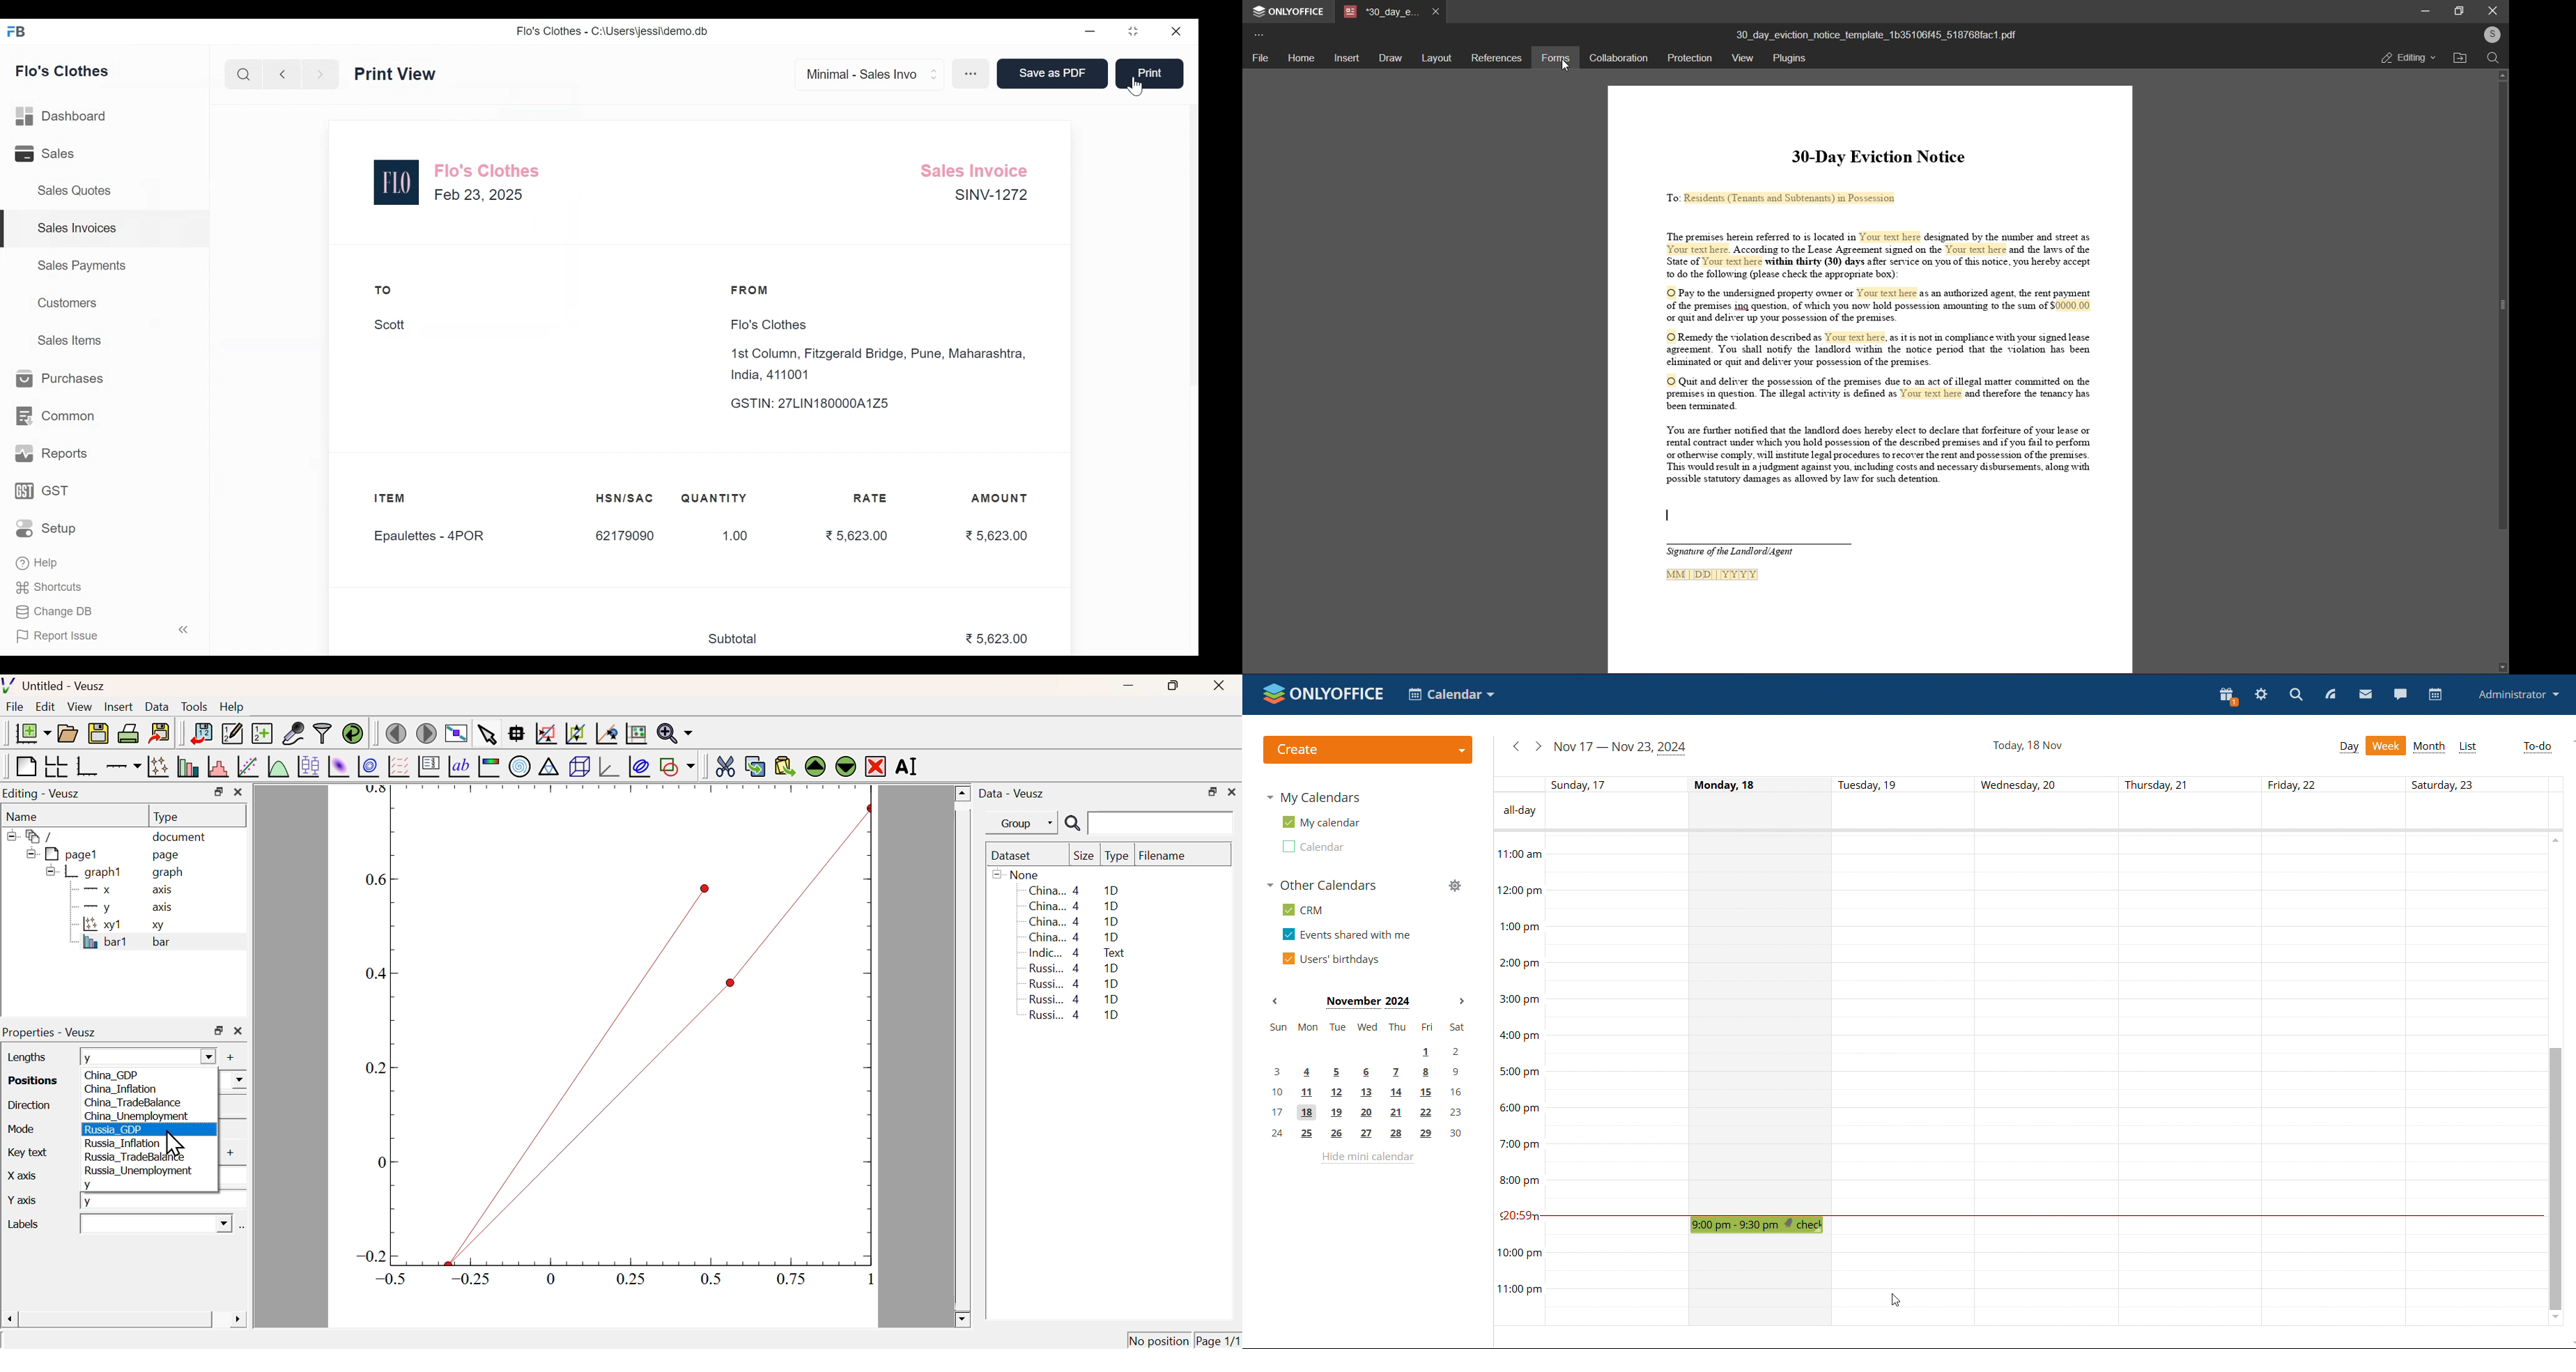  Describe the element at coordinates (480, 194) in the screenshot. I see `Feb 23, 2025` at that location.